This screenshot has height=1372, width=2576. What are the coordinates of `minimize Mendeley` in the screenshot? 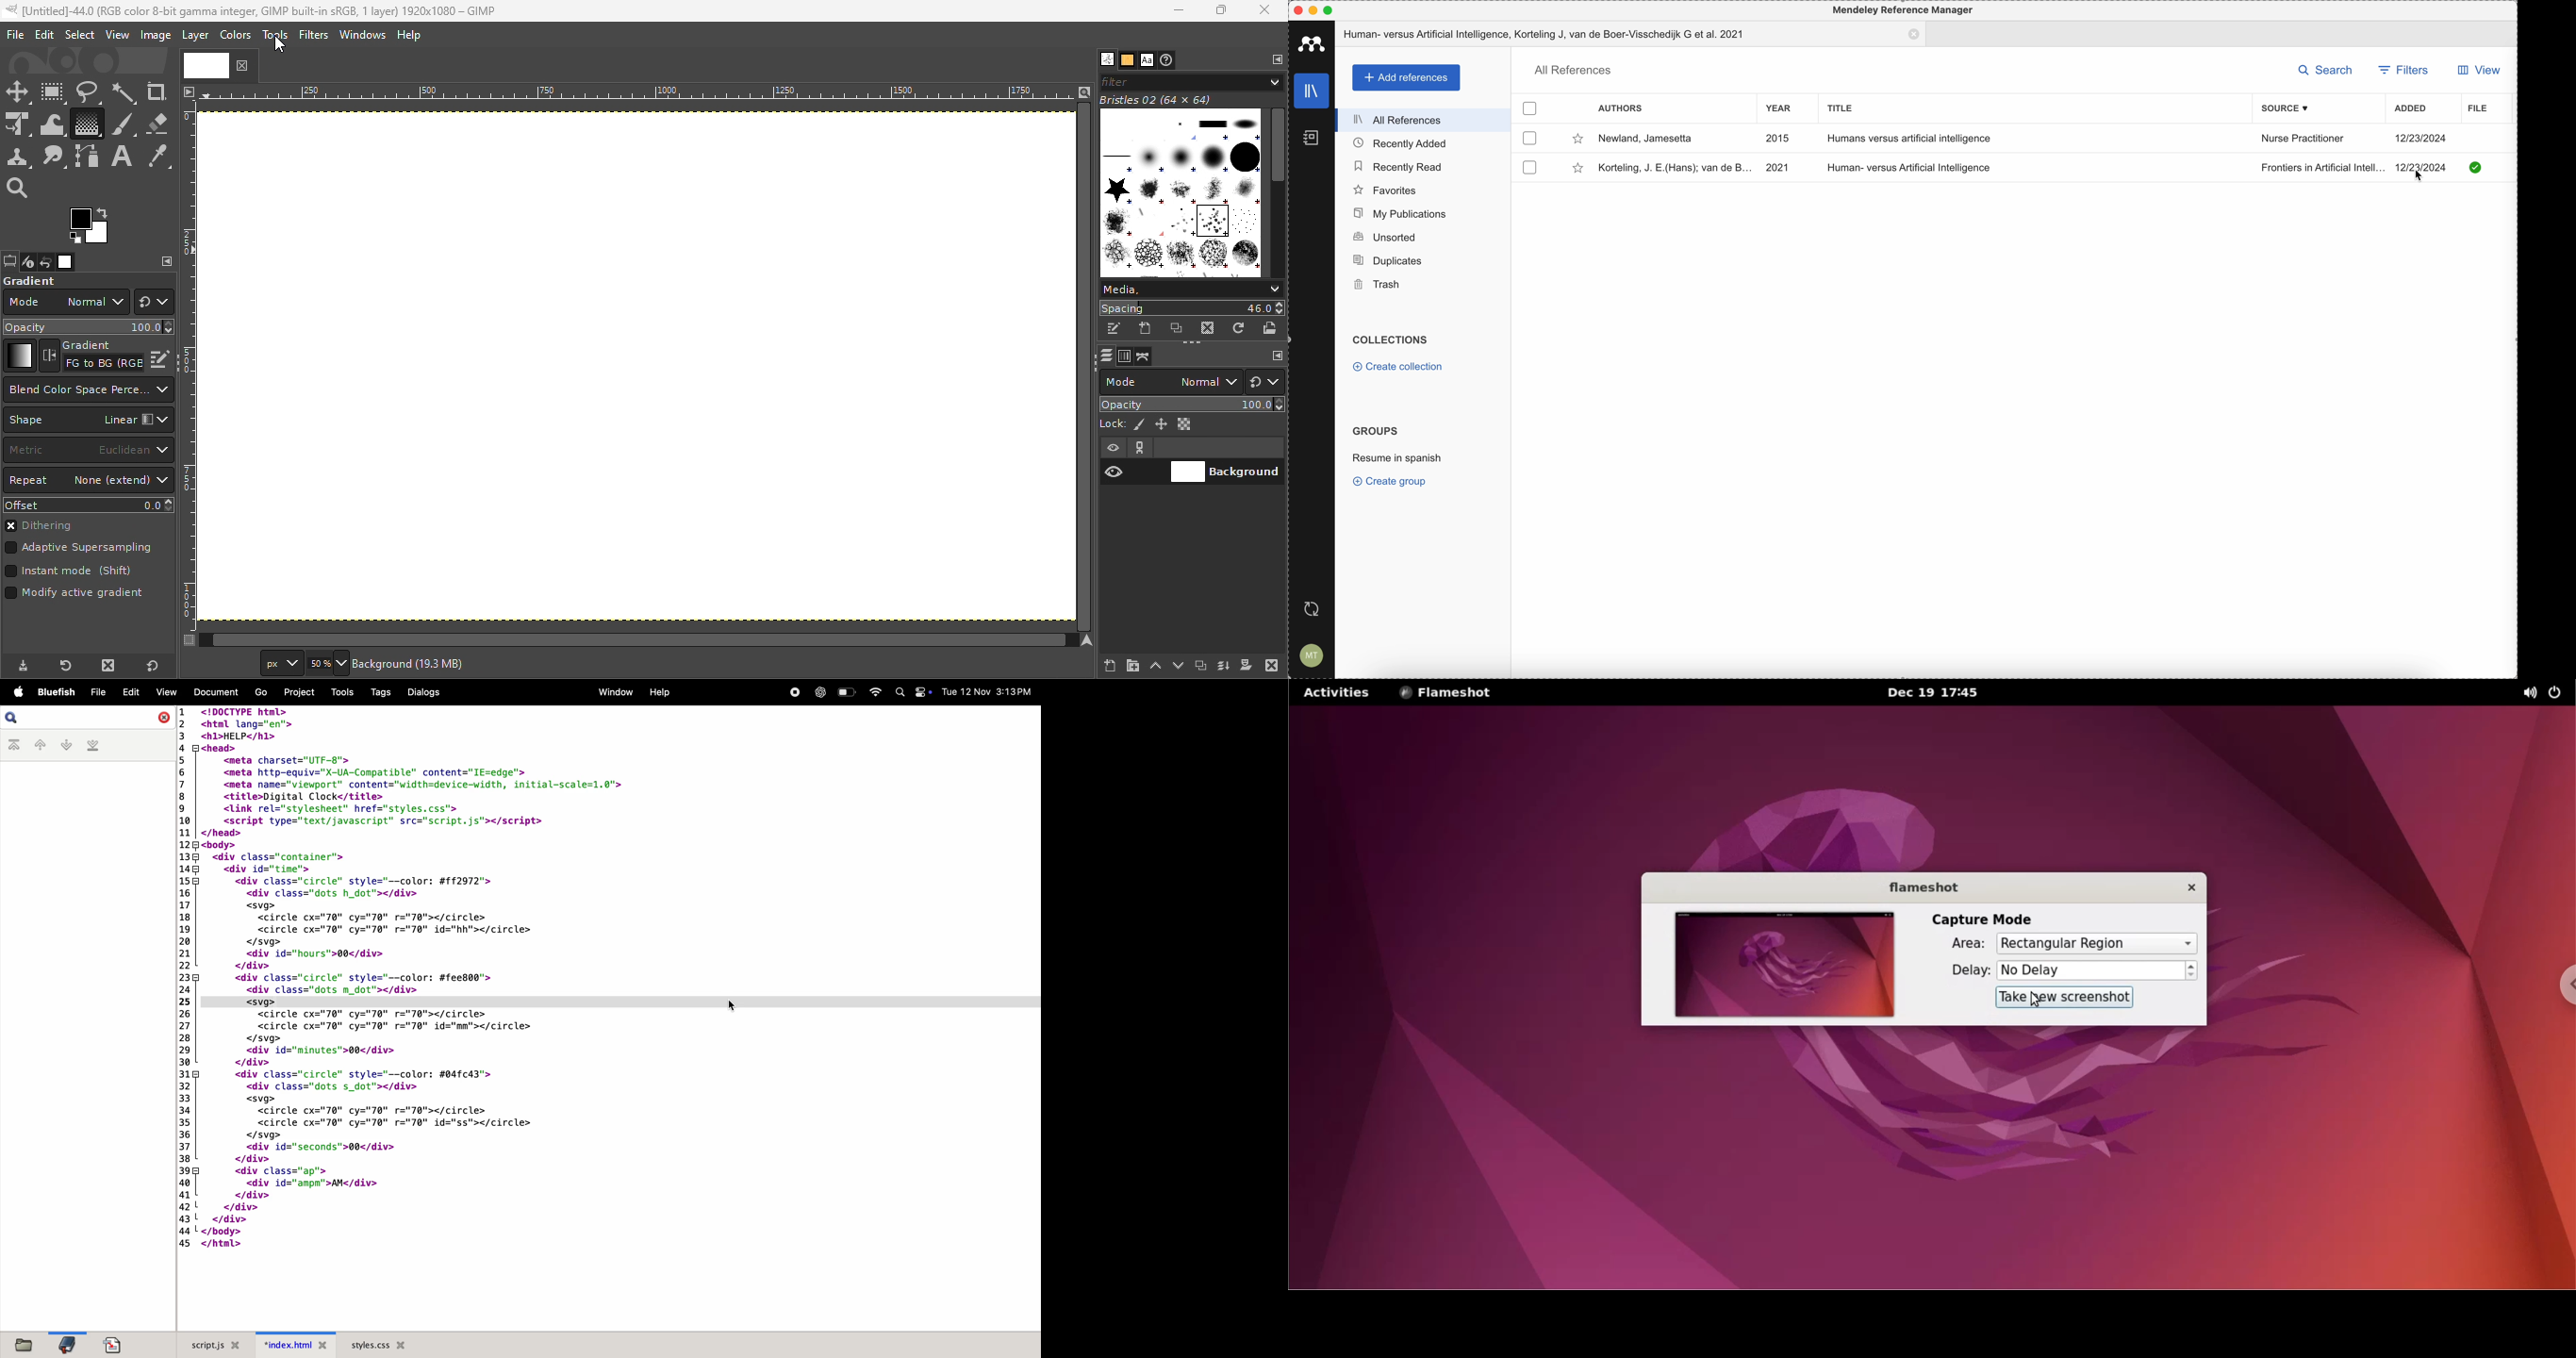 It's located at (1315, 10).